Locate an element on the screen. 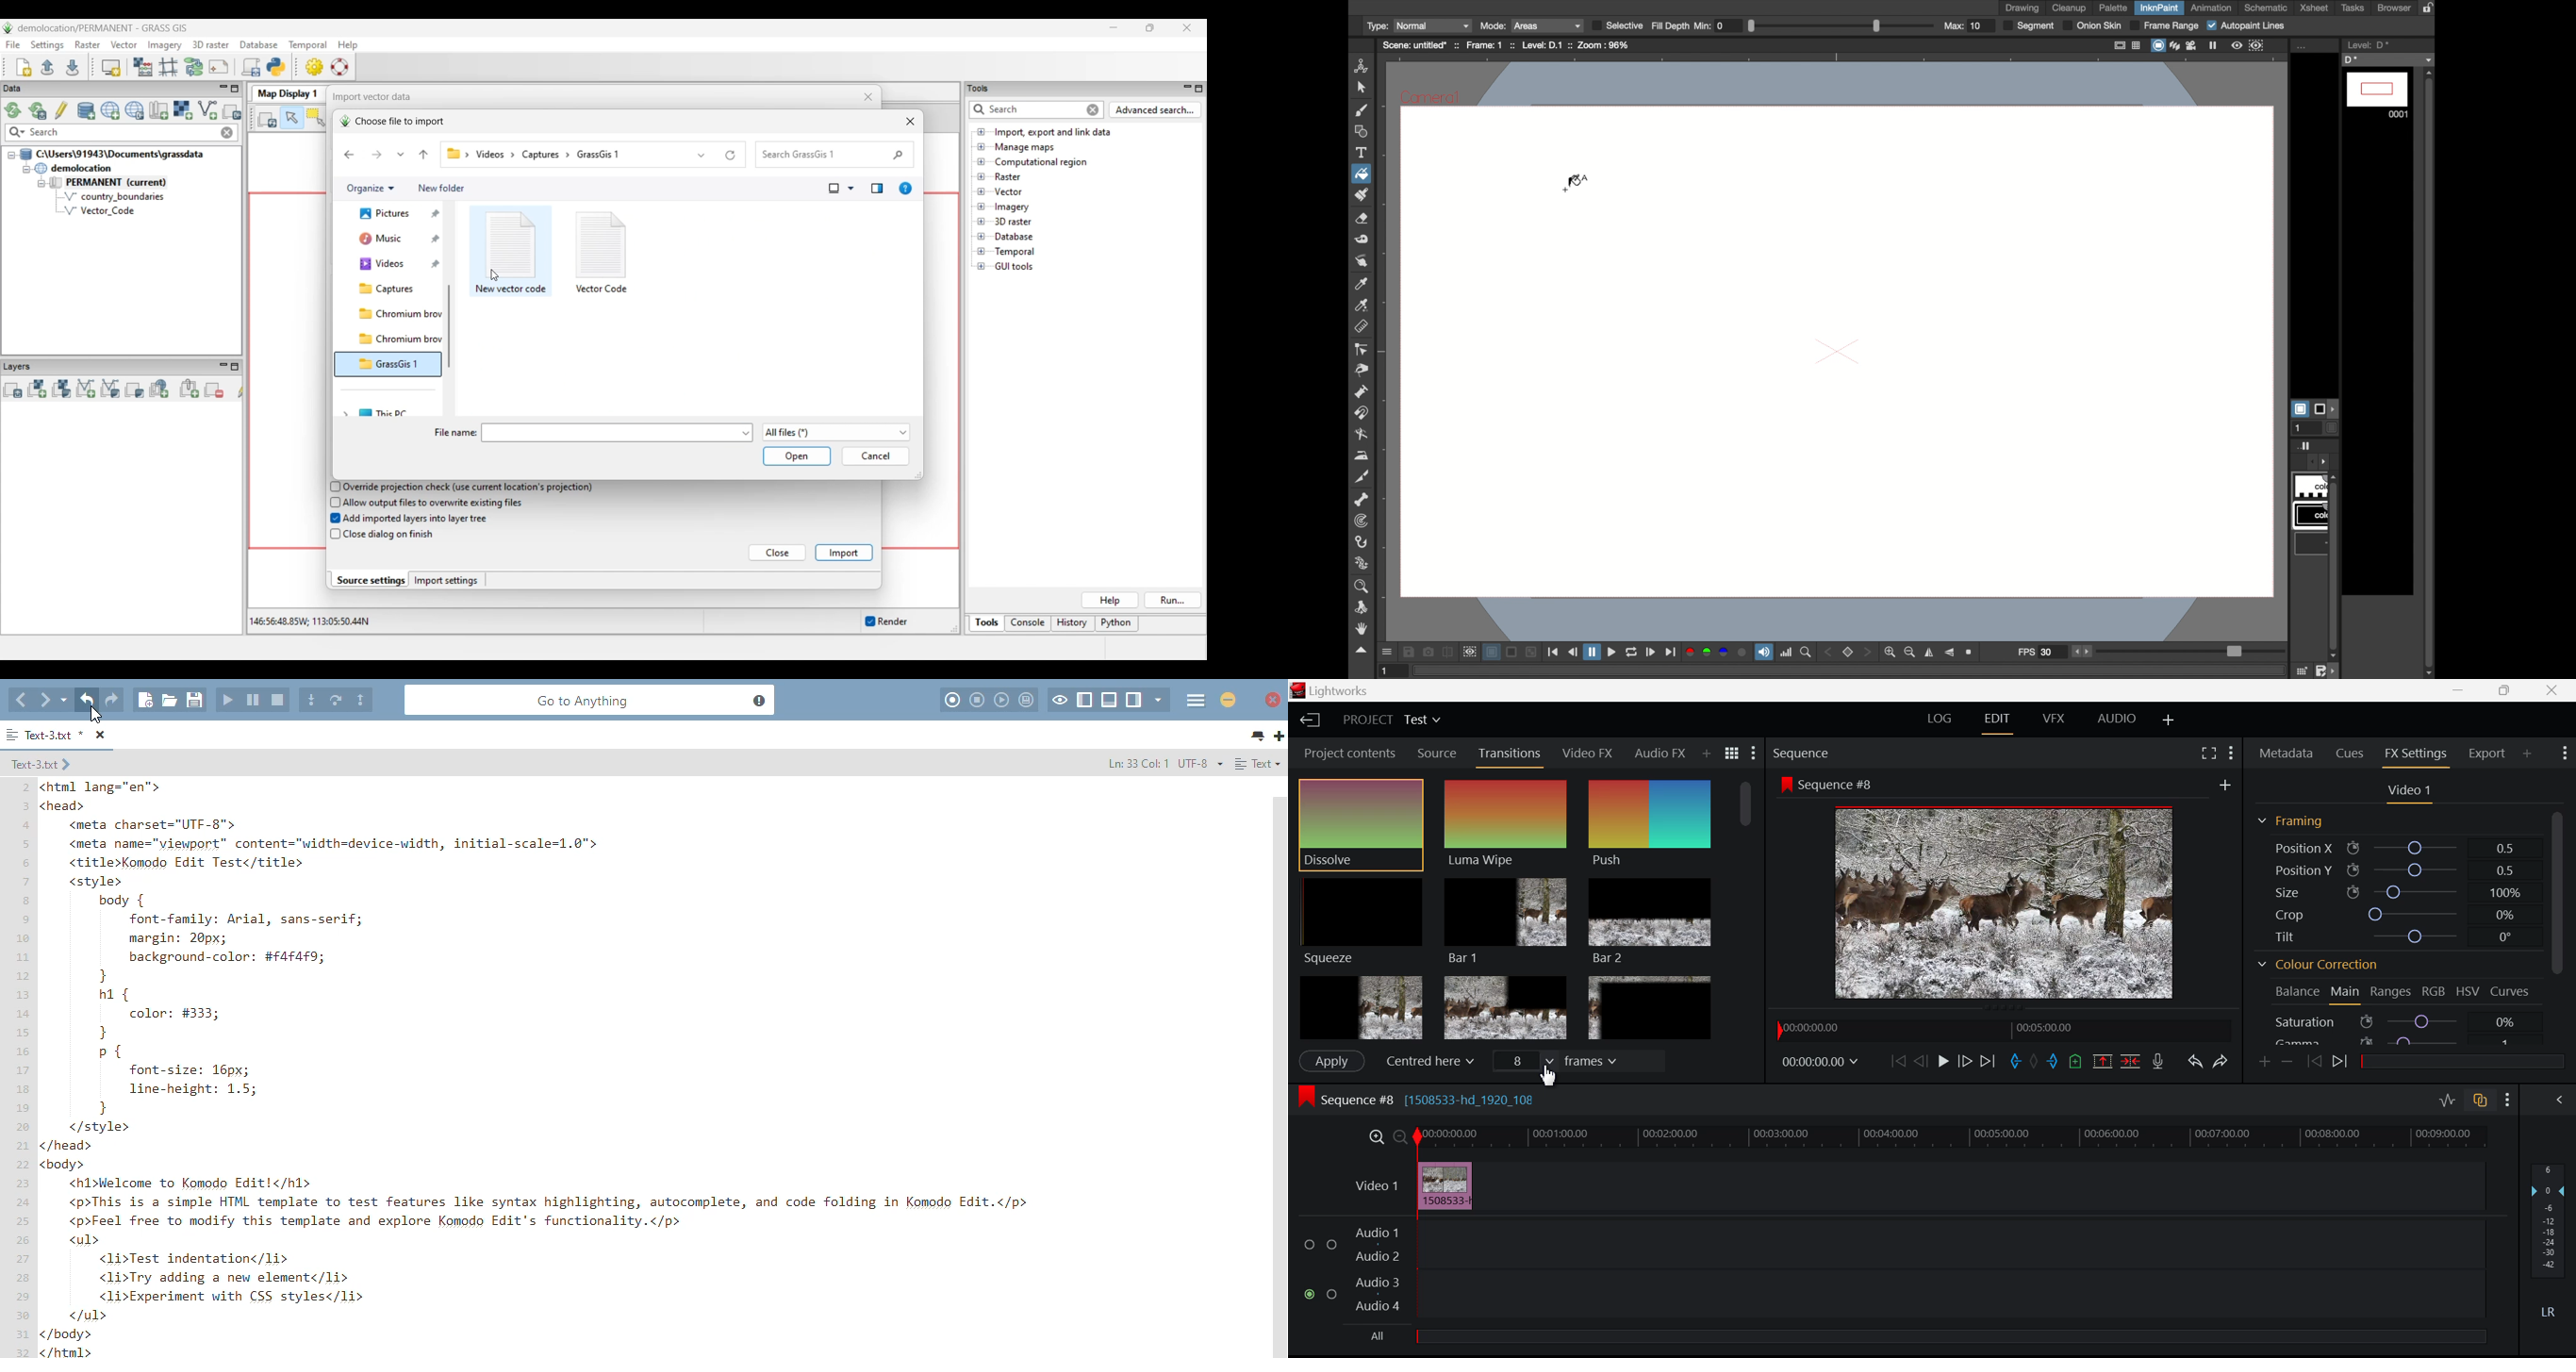 The image size is (2576, 1372). xsheet is located at coordinates (2315, 8).